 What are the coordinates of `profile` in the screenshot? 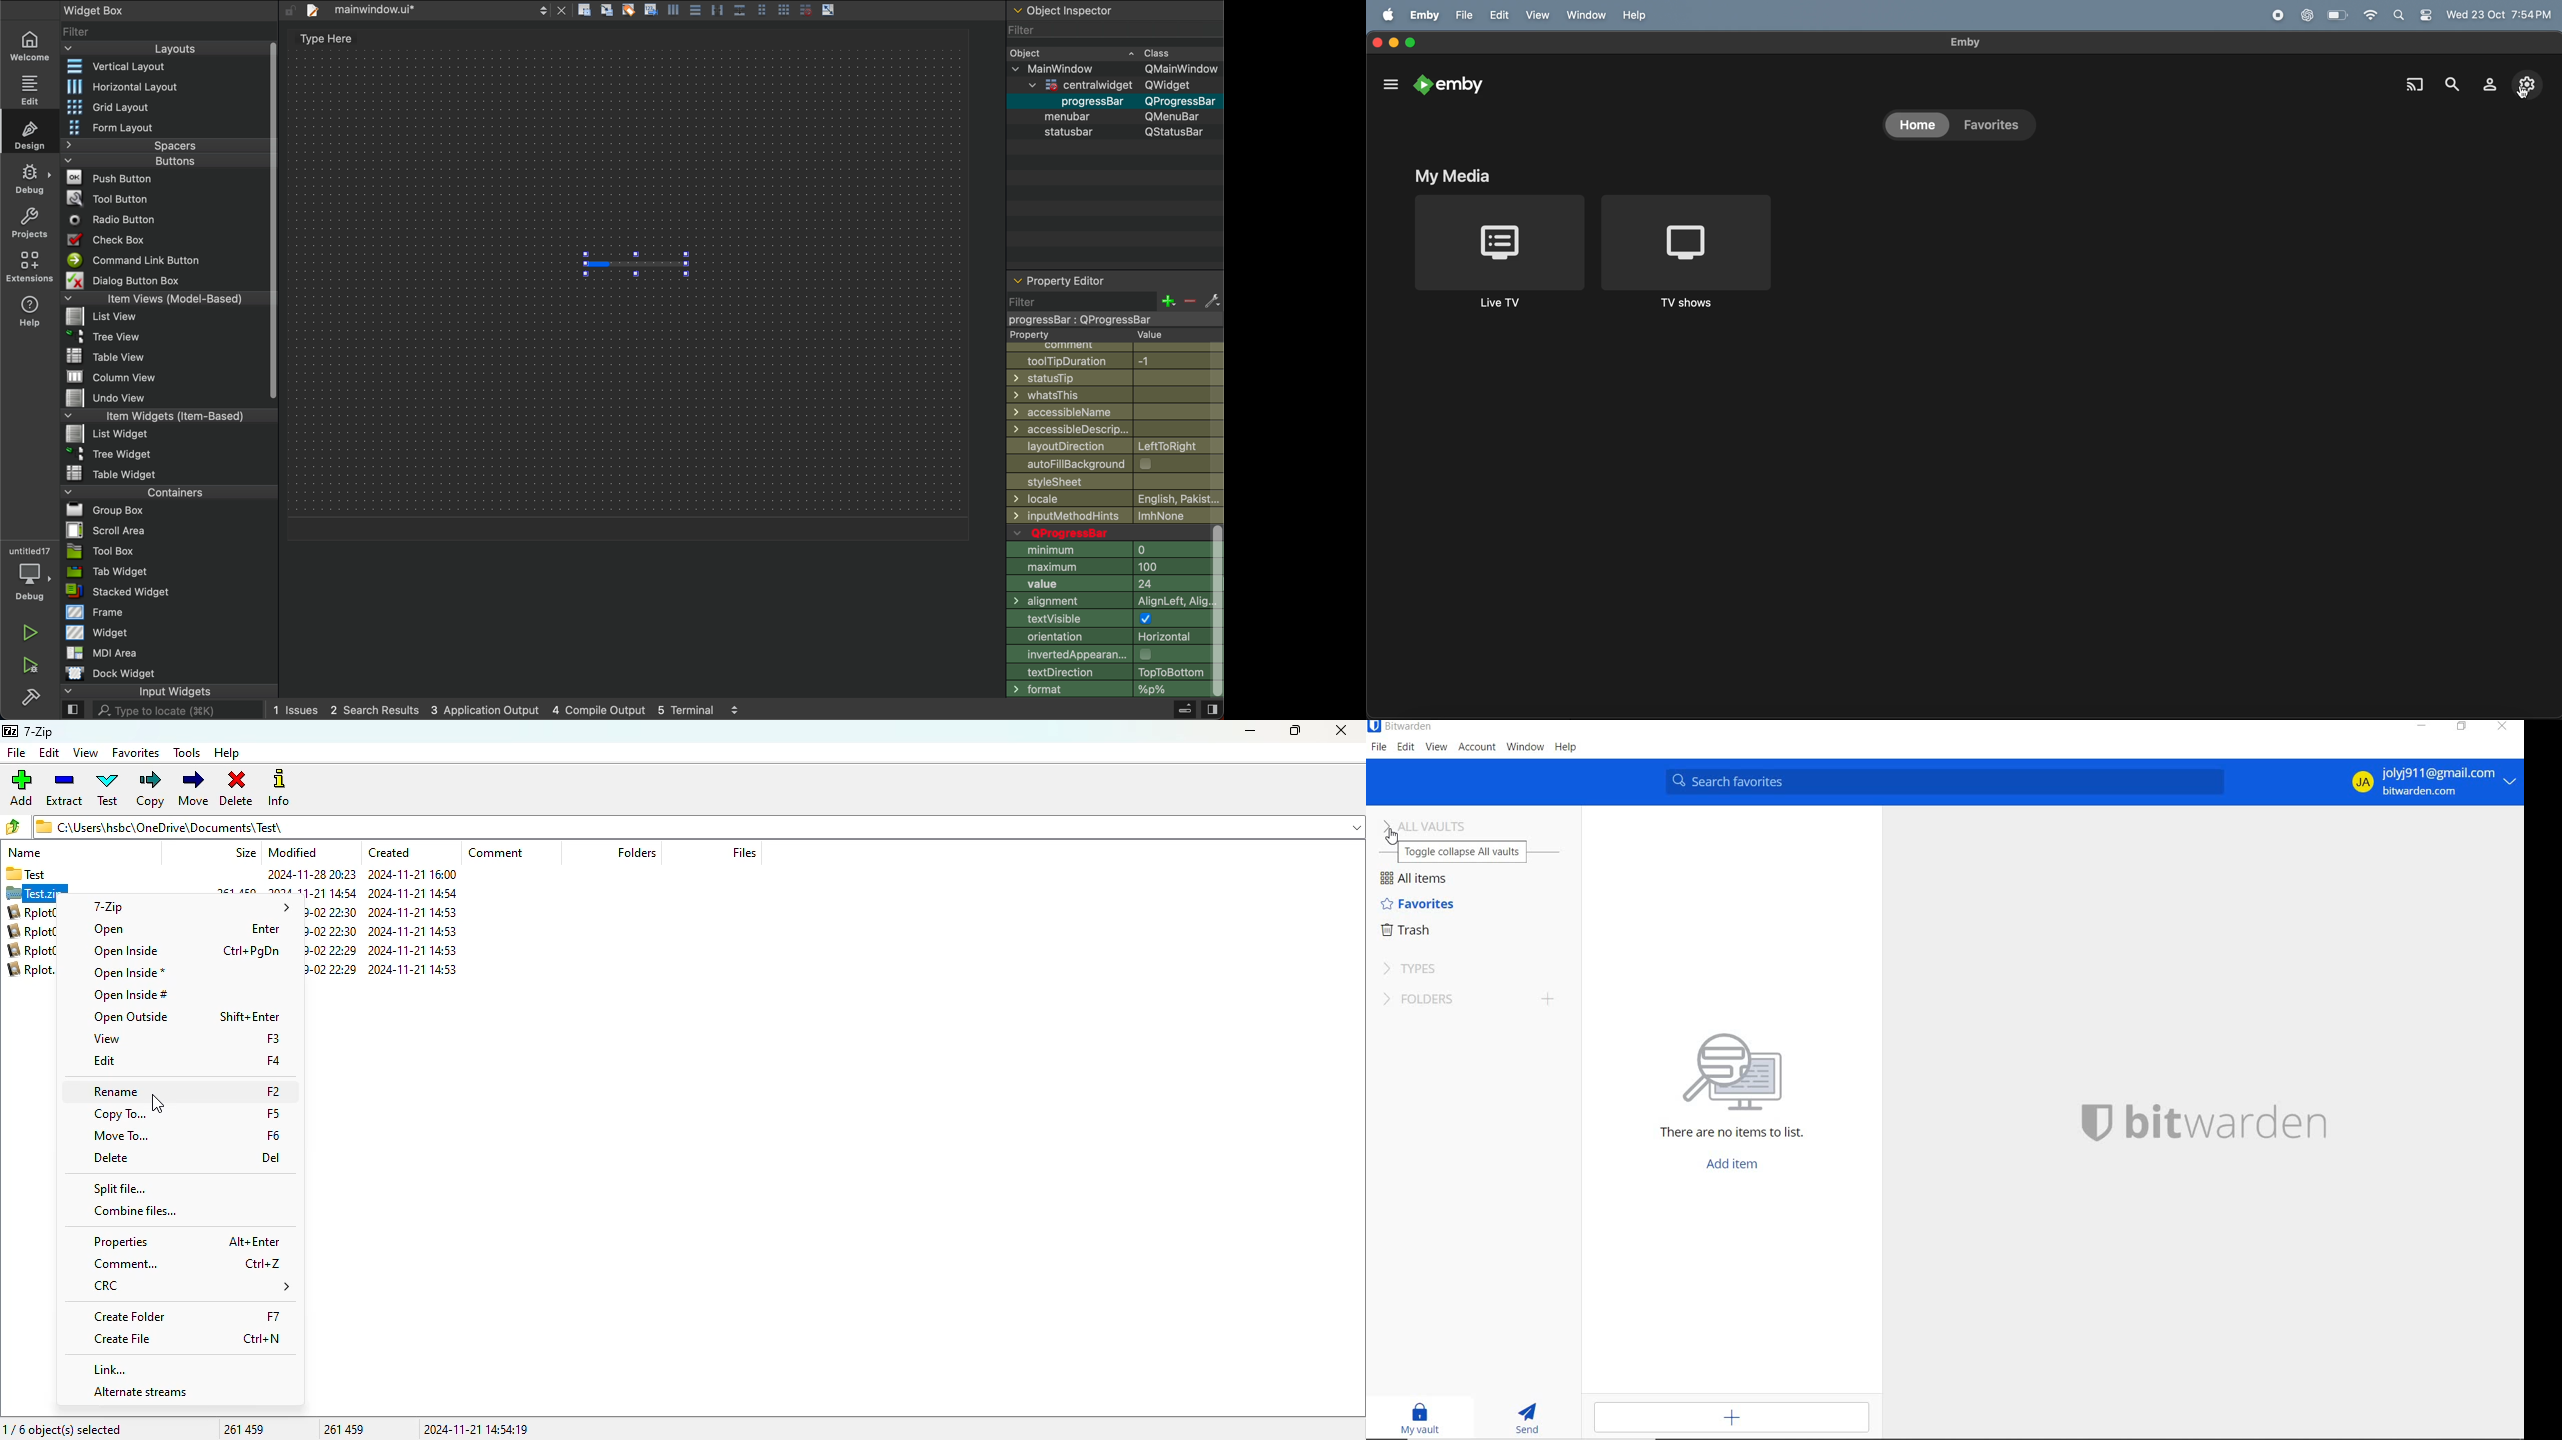 It's located at (2486, 82).